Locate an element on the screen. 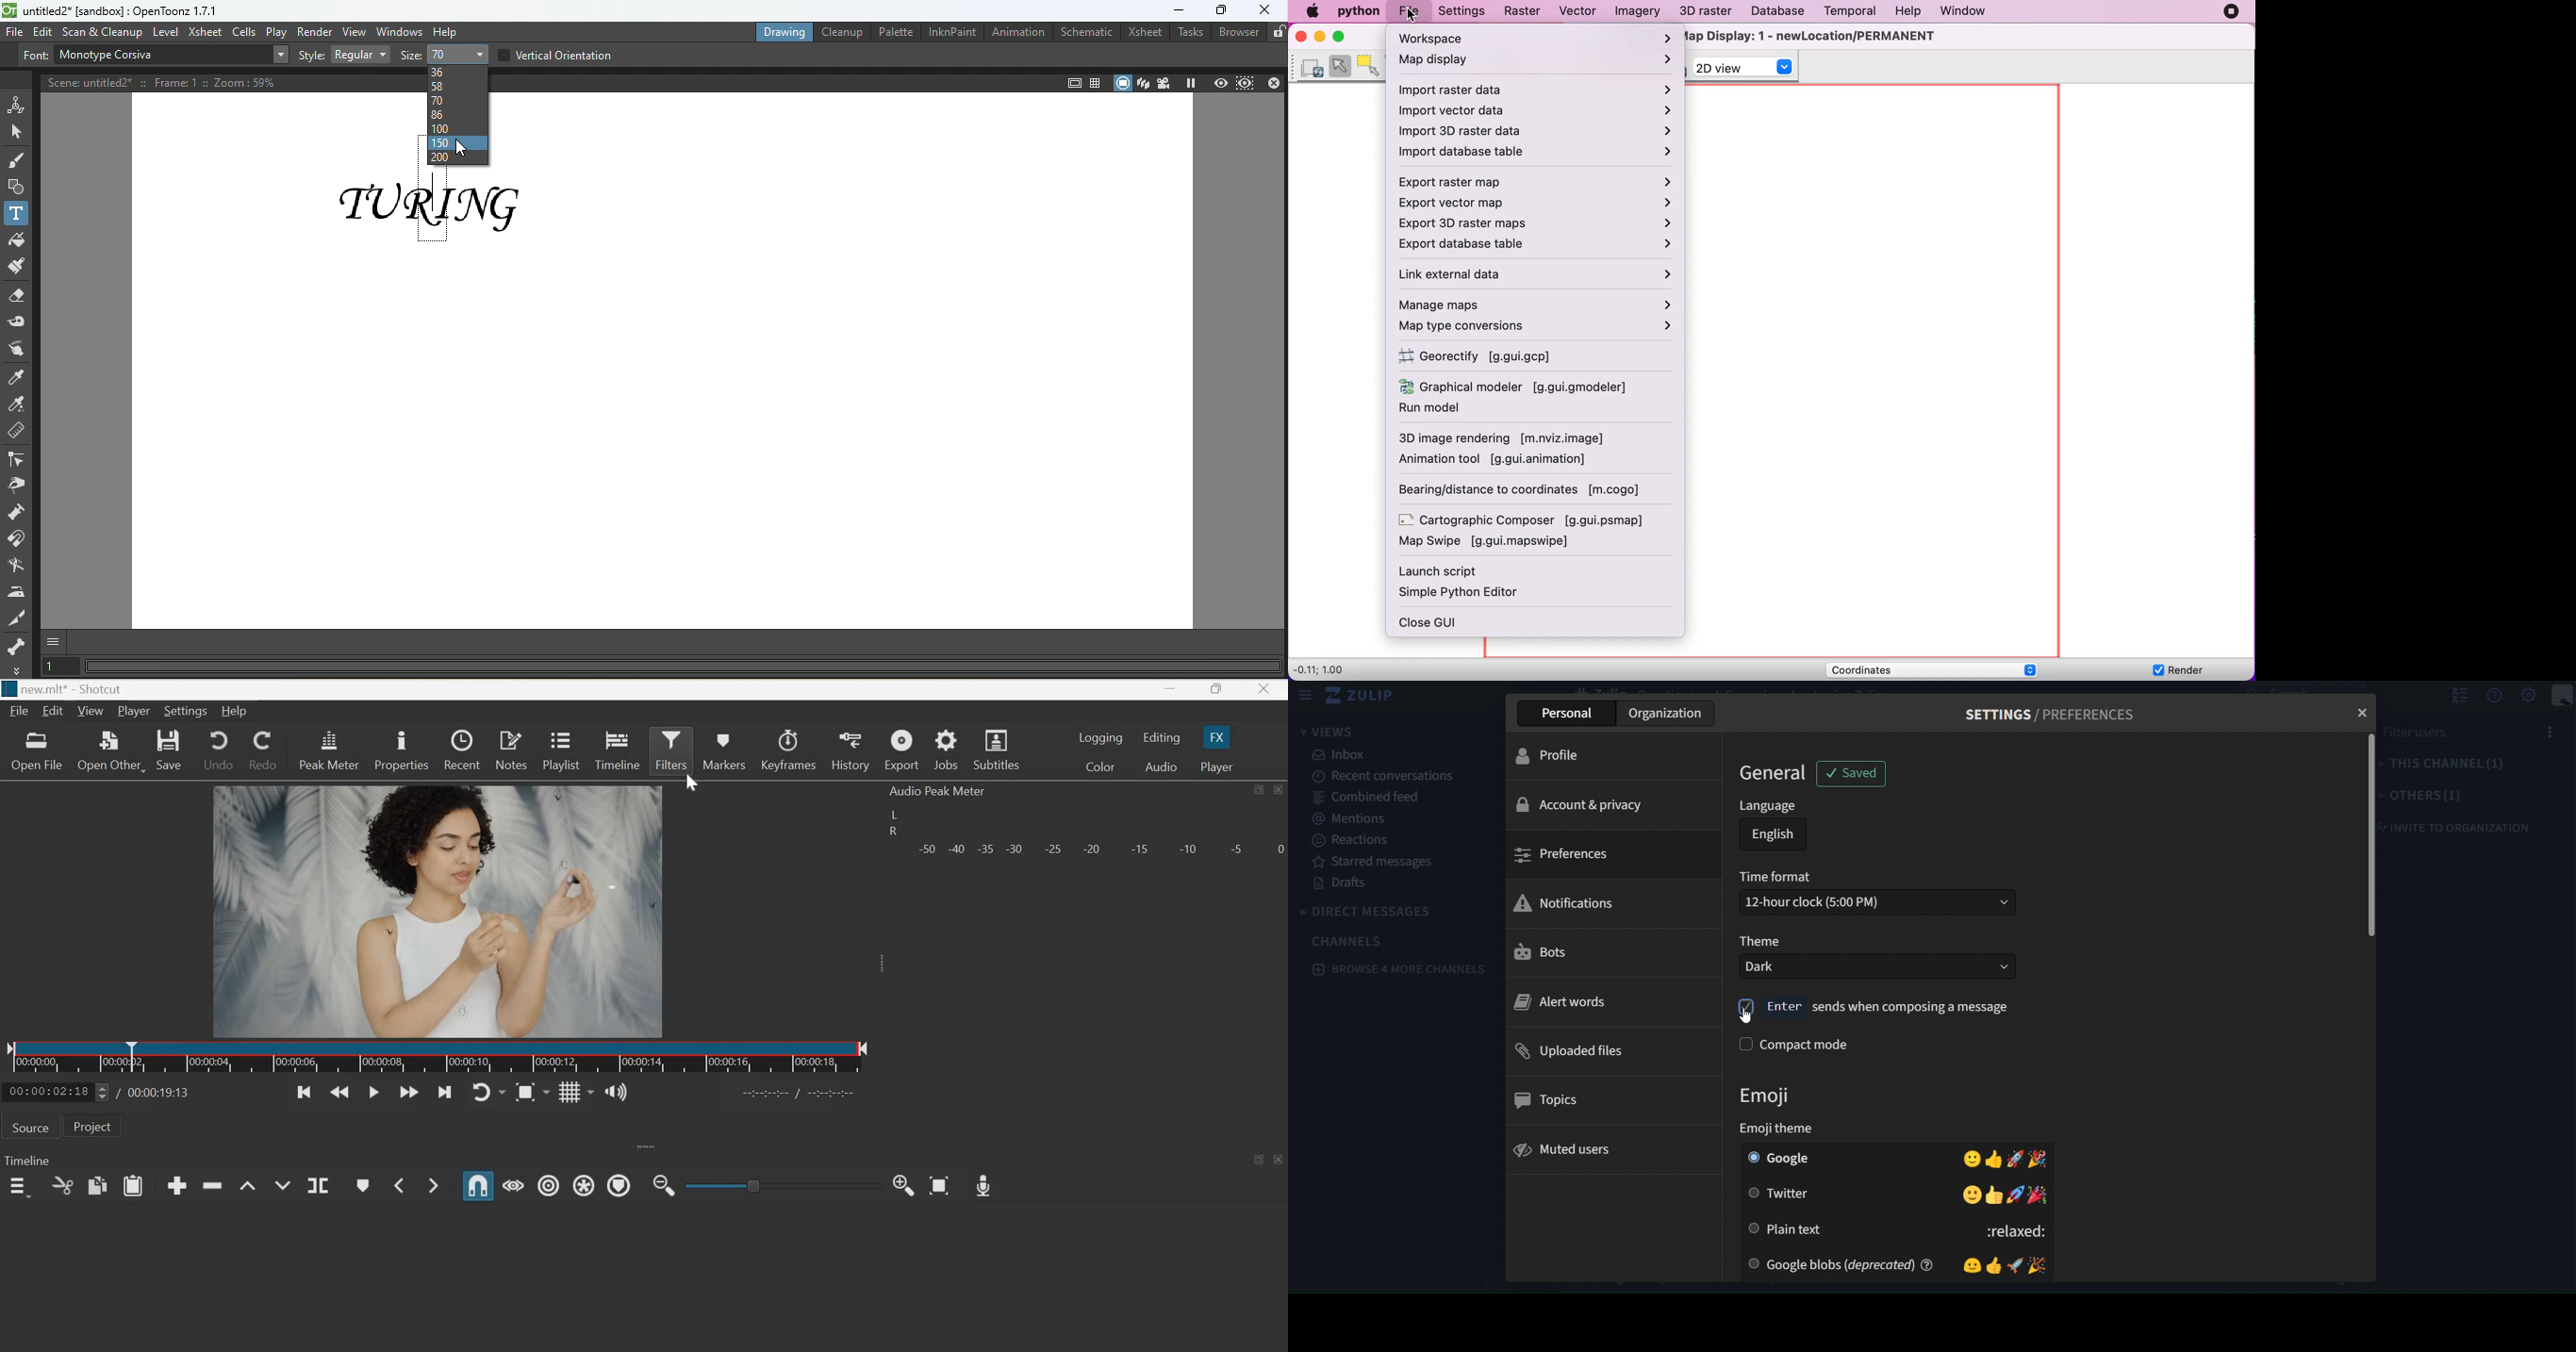 The width and height of the screenshot is (2576, 1372). inbox is located at coordinates (1344, 756).